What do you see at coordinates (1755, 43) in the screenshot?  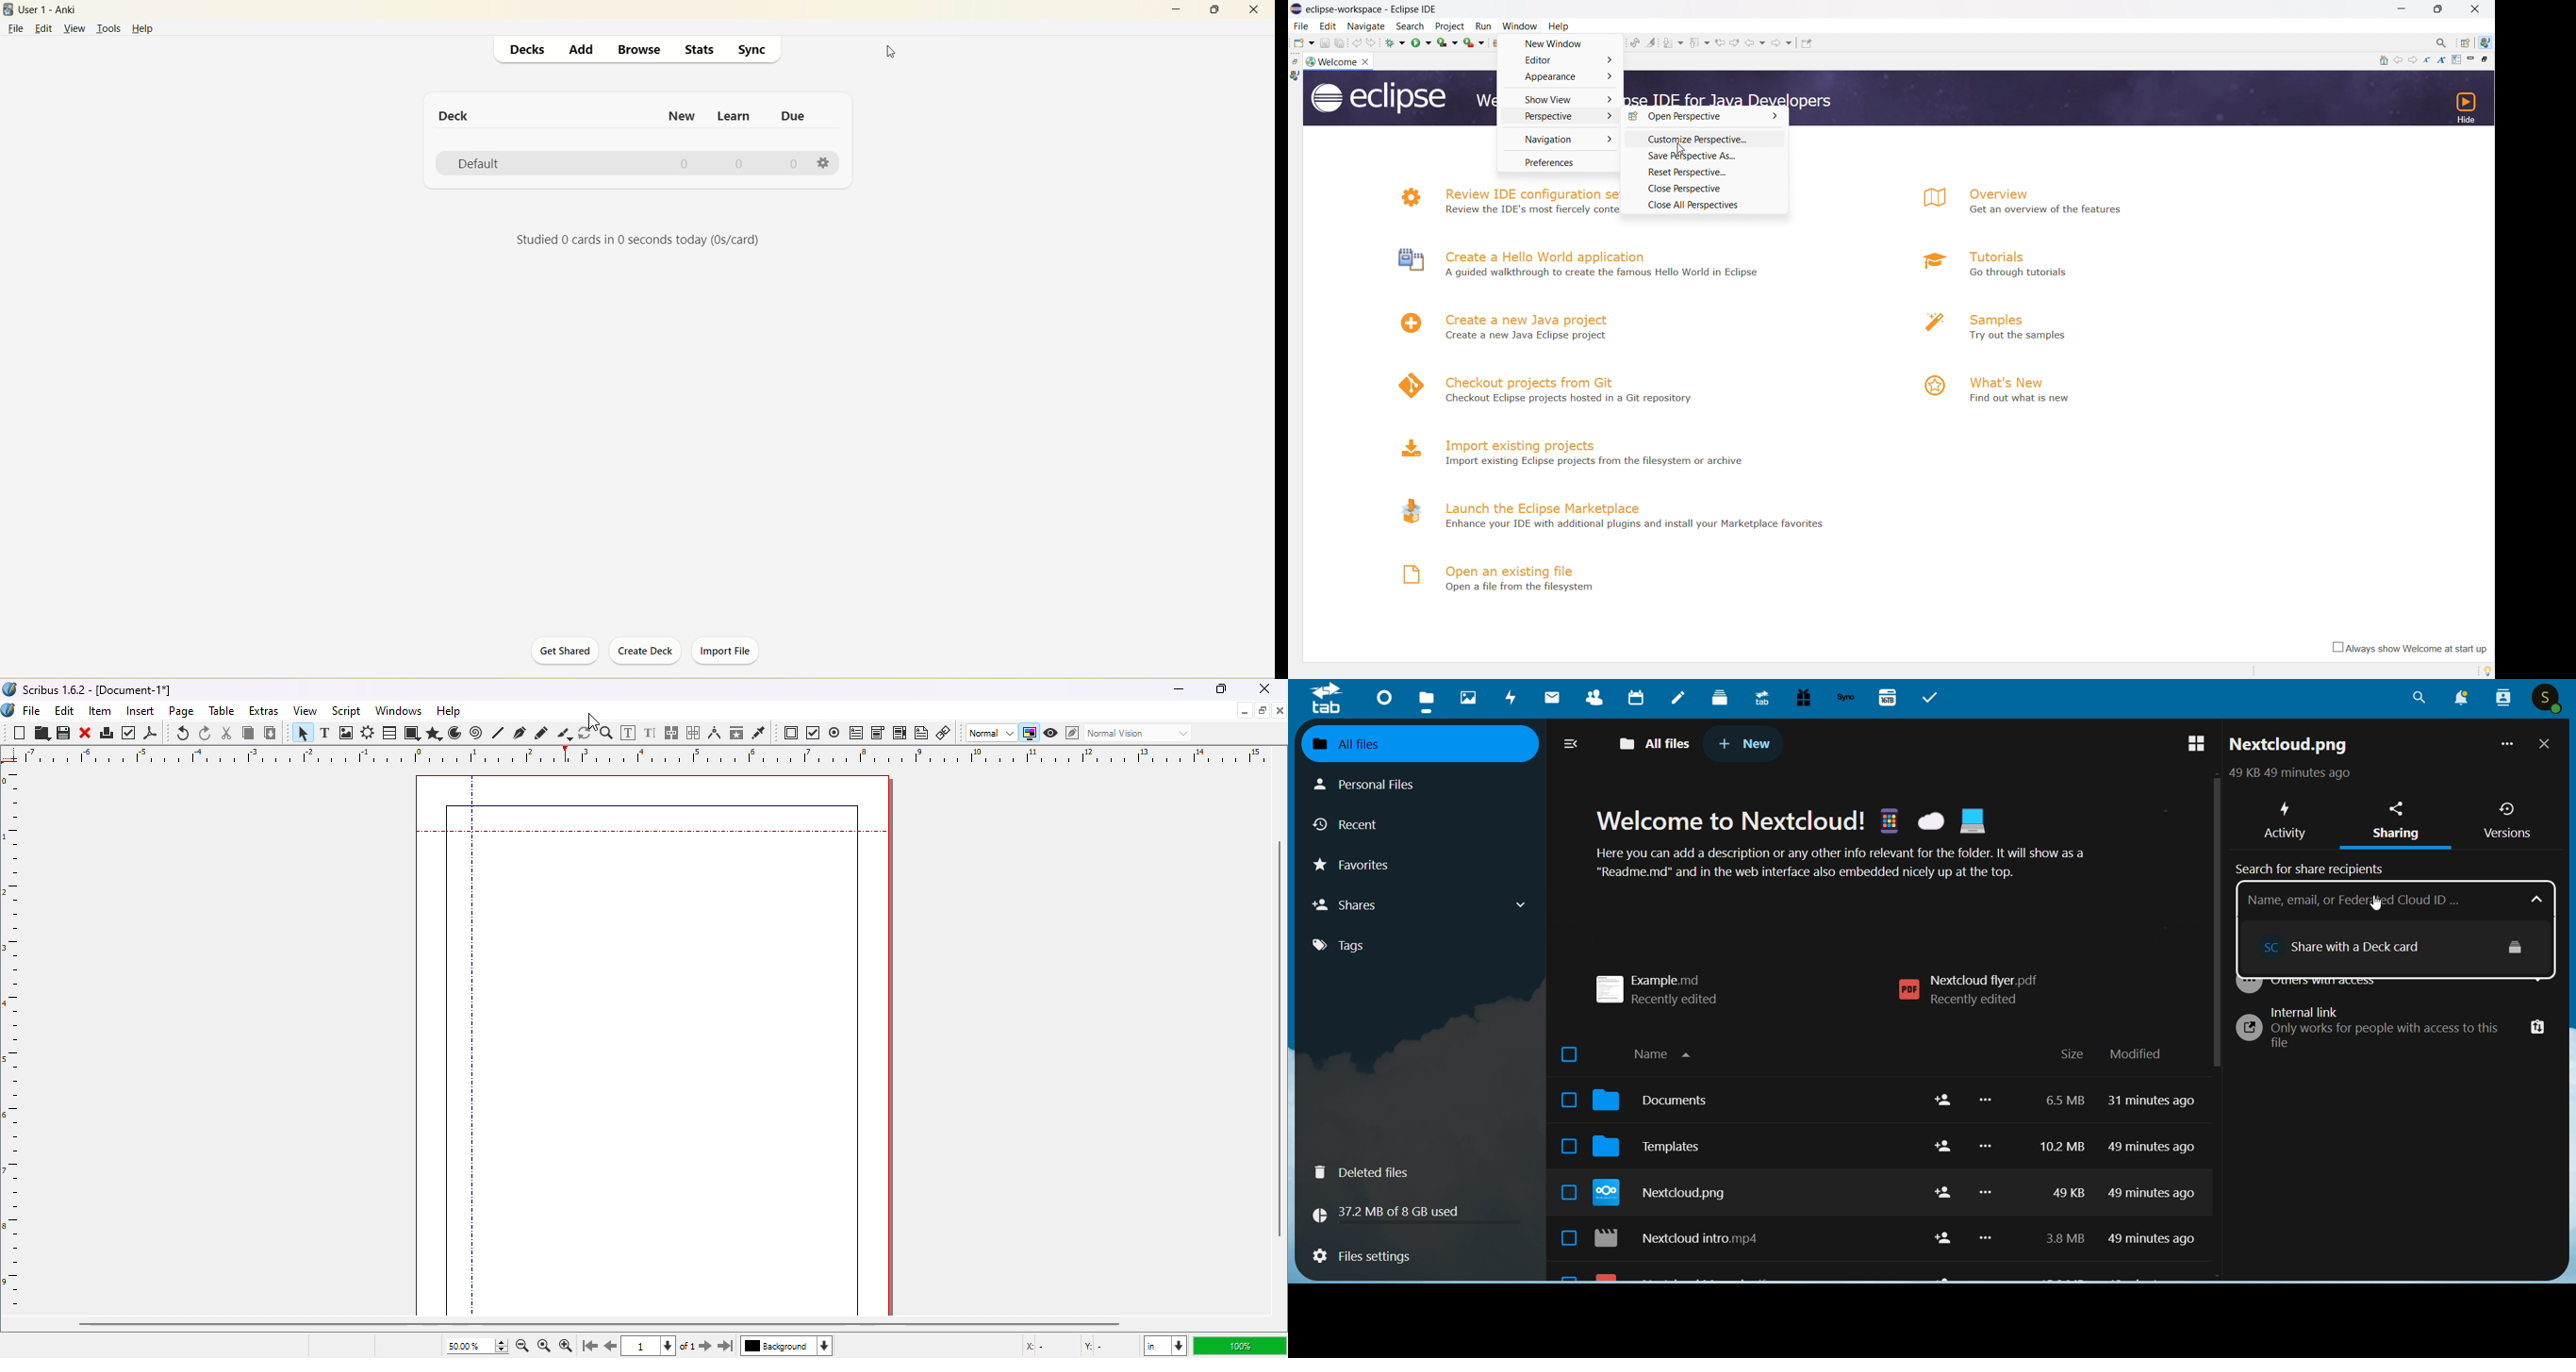 I see `back` at bounding box center [1755, 43].